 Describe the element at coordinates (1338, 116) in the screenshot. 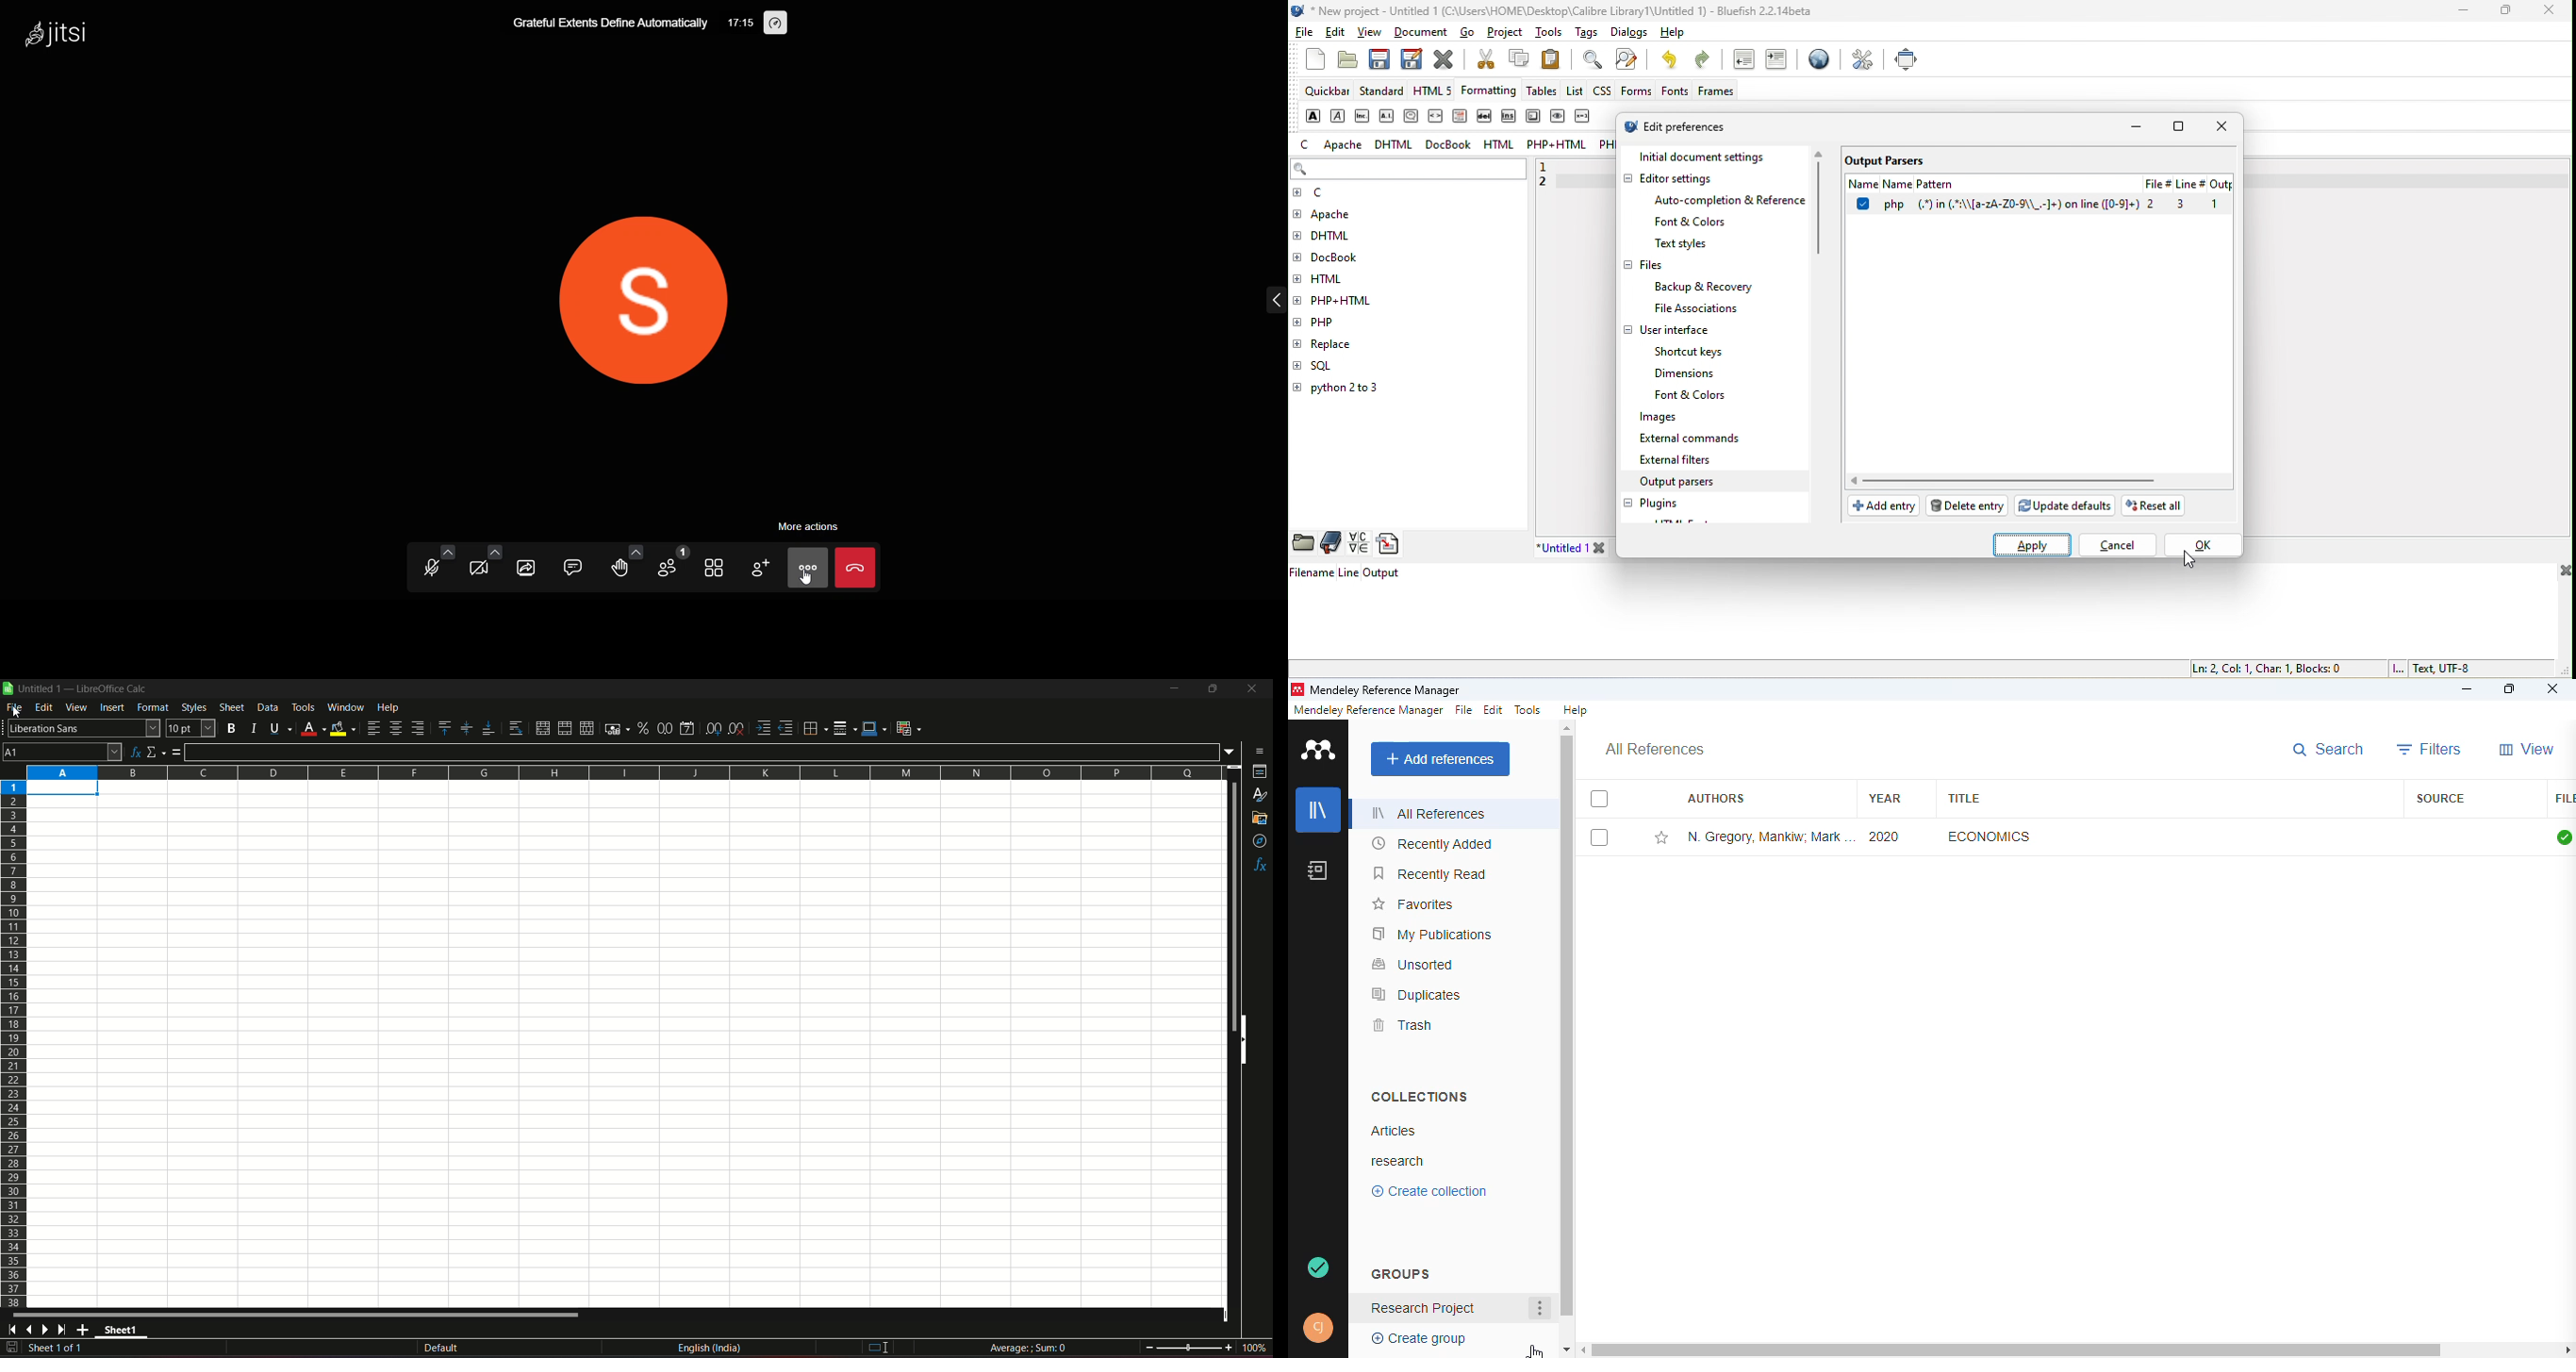

I see `emphasis` at that location.